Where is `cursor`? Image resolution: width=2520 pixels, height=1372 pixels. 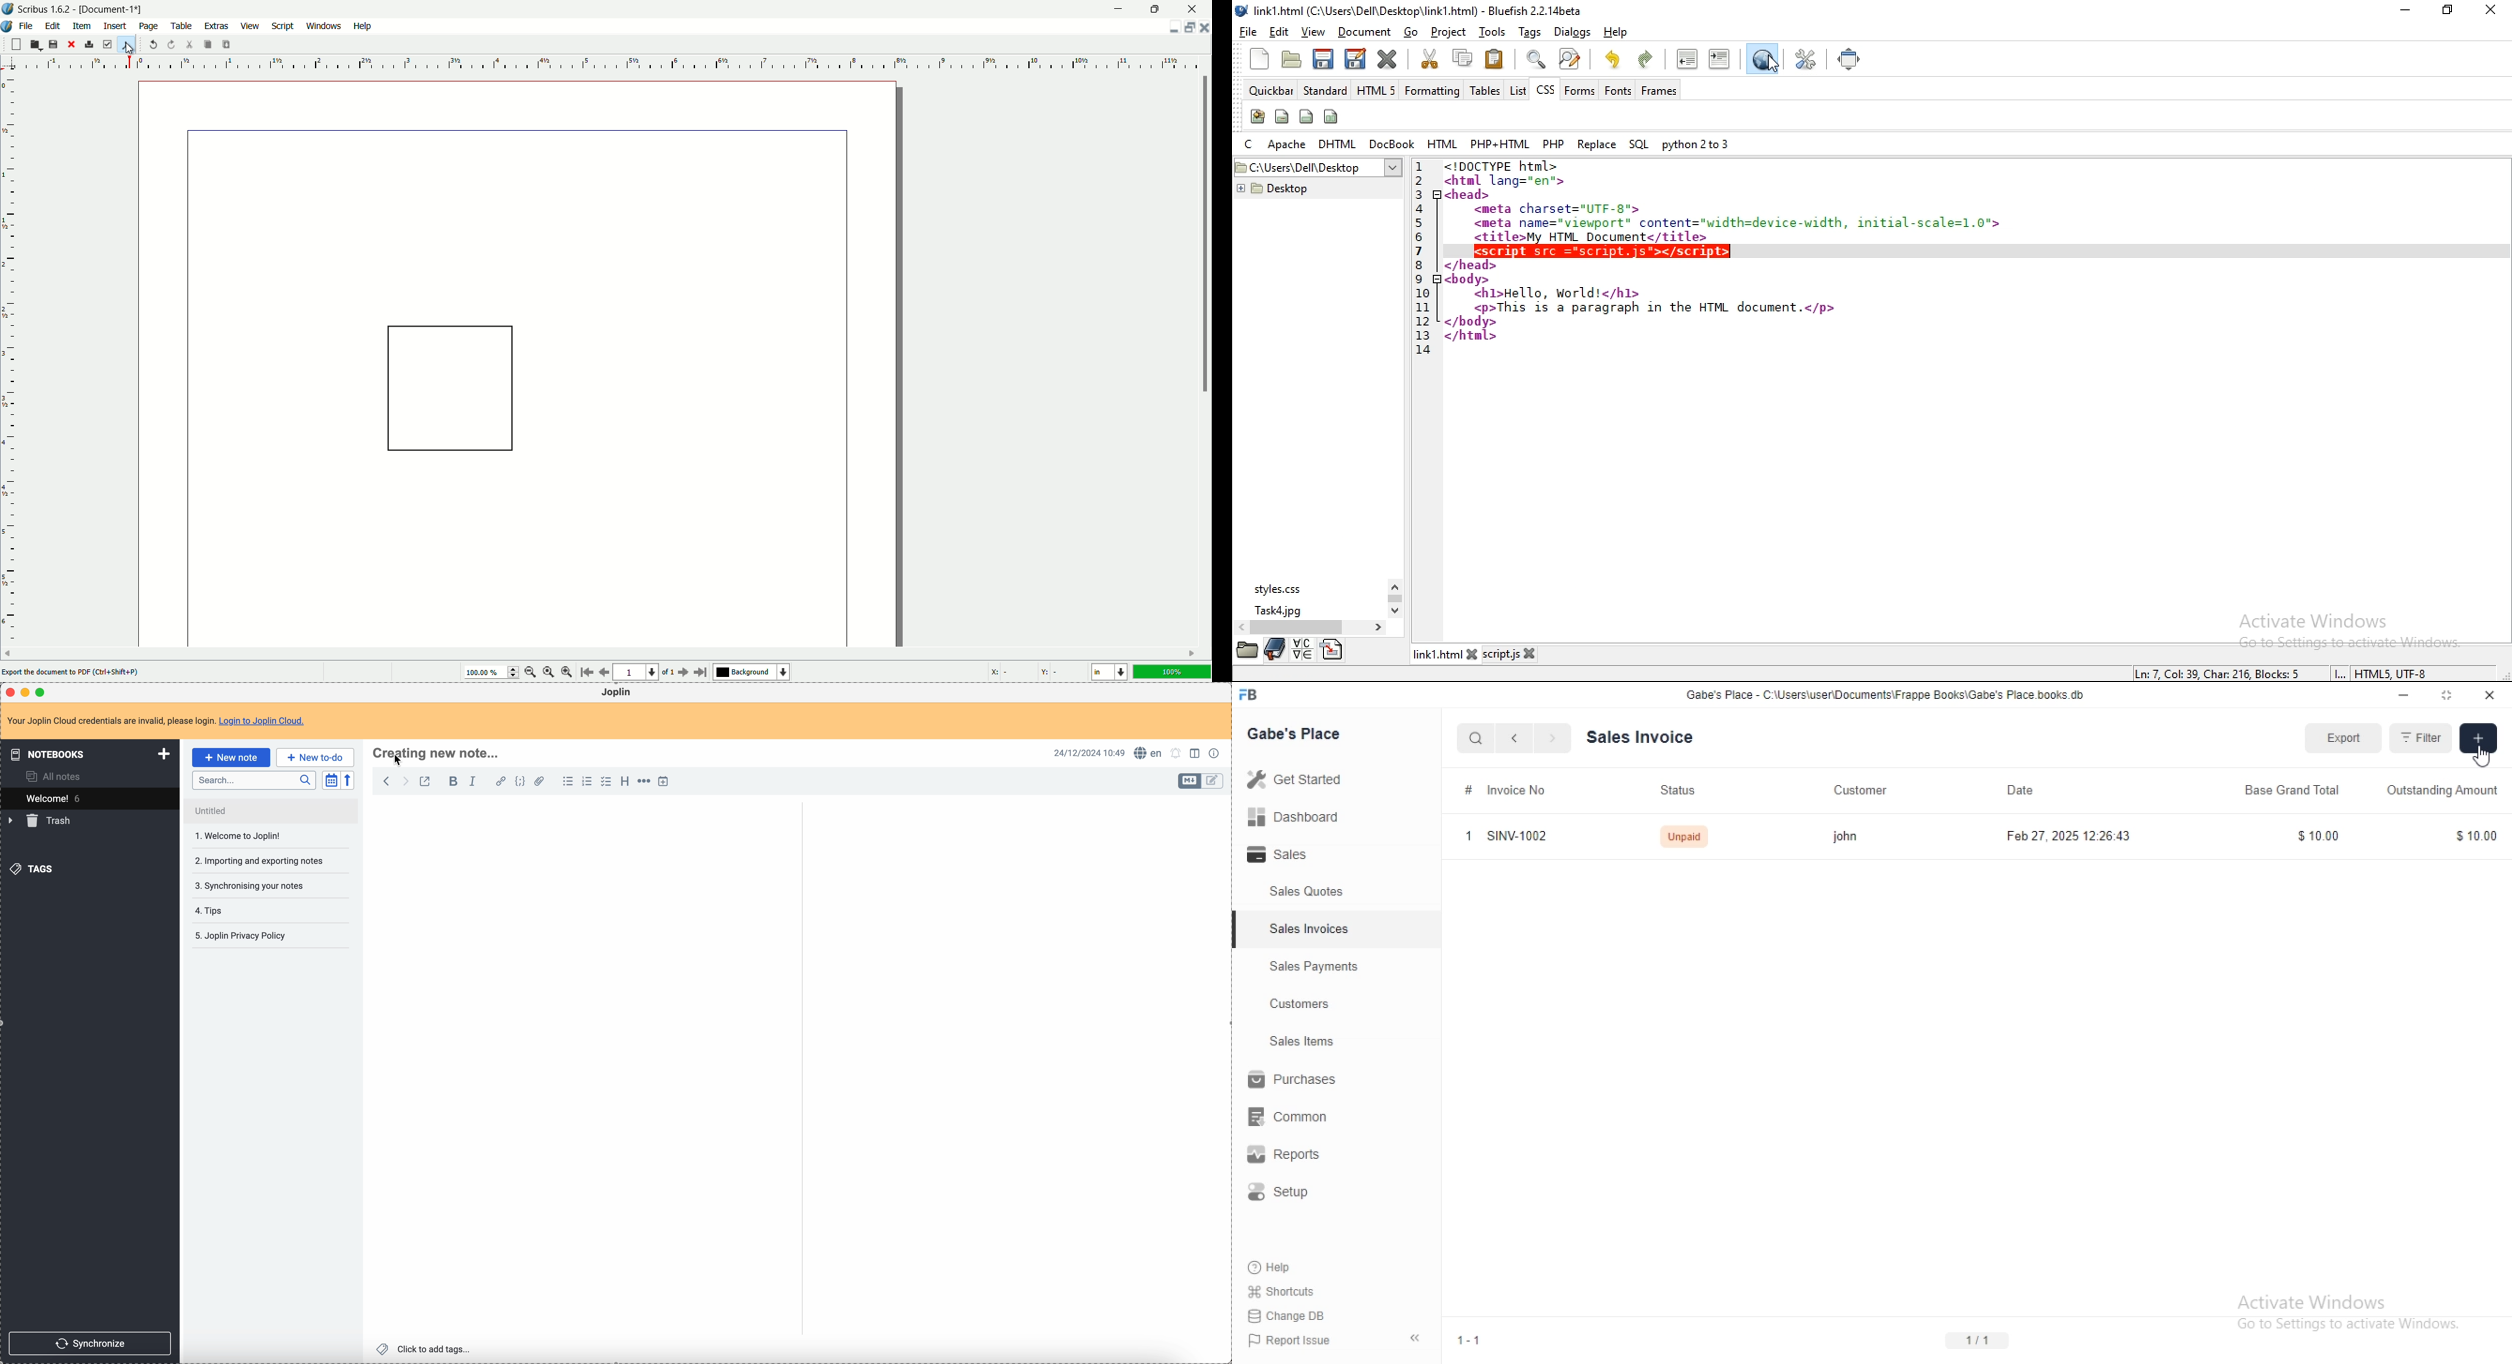
cursor is located at coordinates (129, 51).